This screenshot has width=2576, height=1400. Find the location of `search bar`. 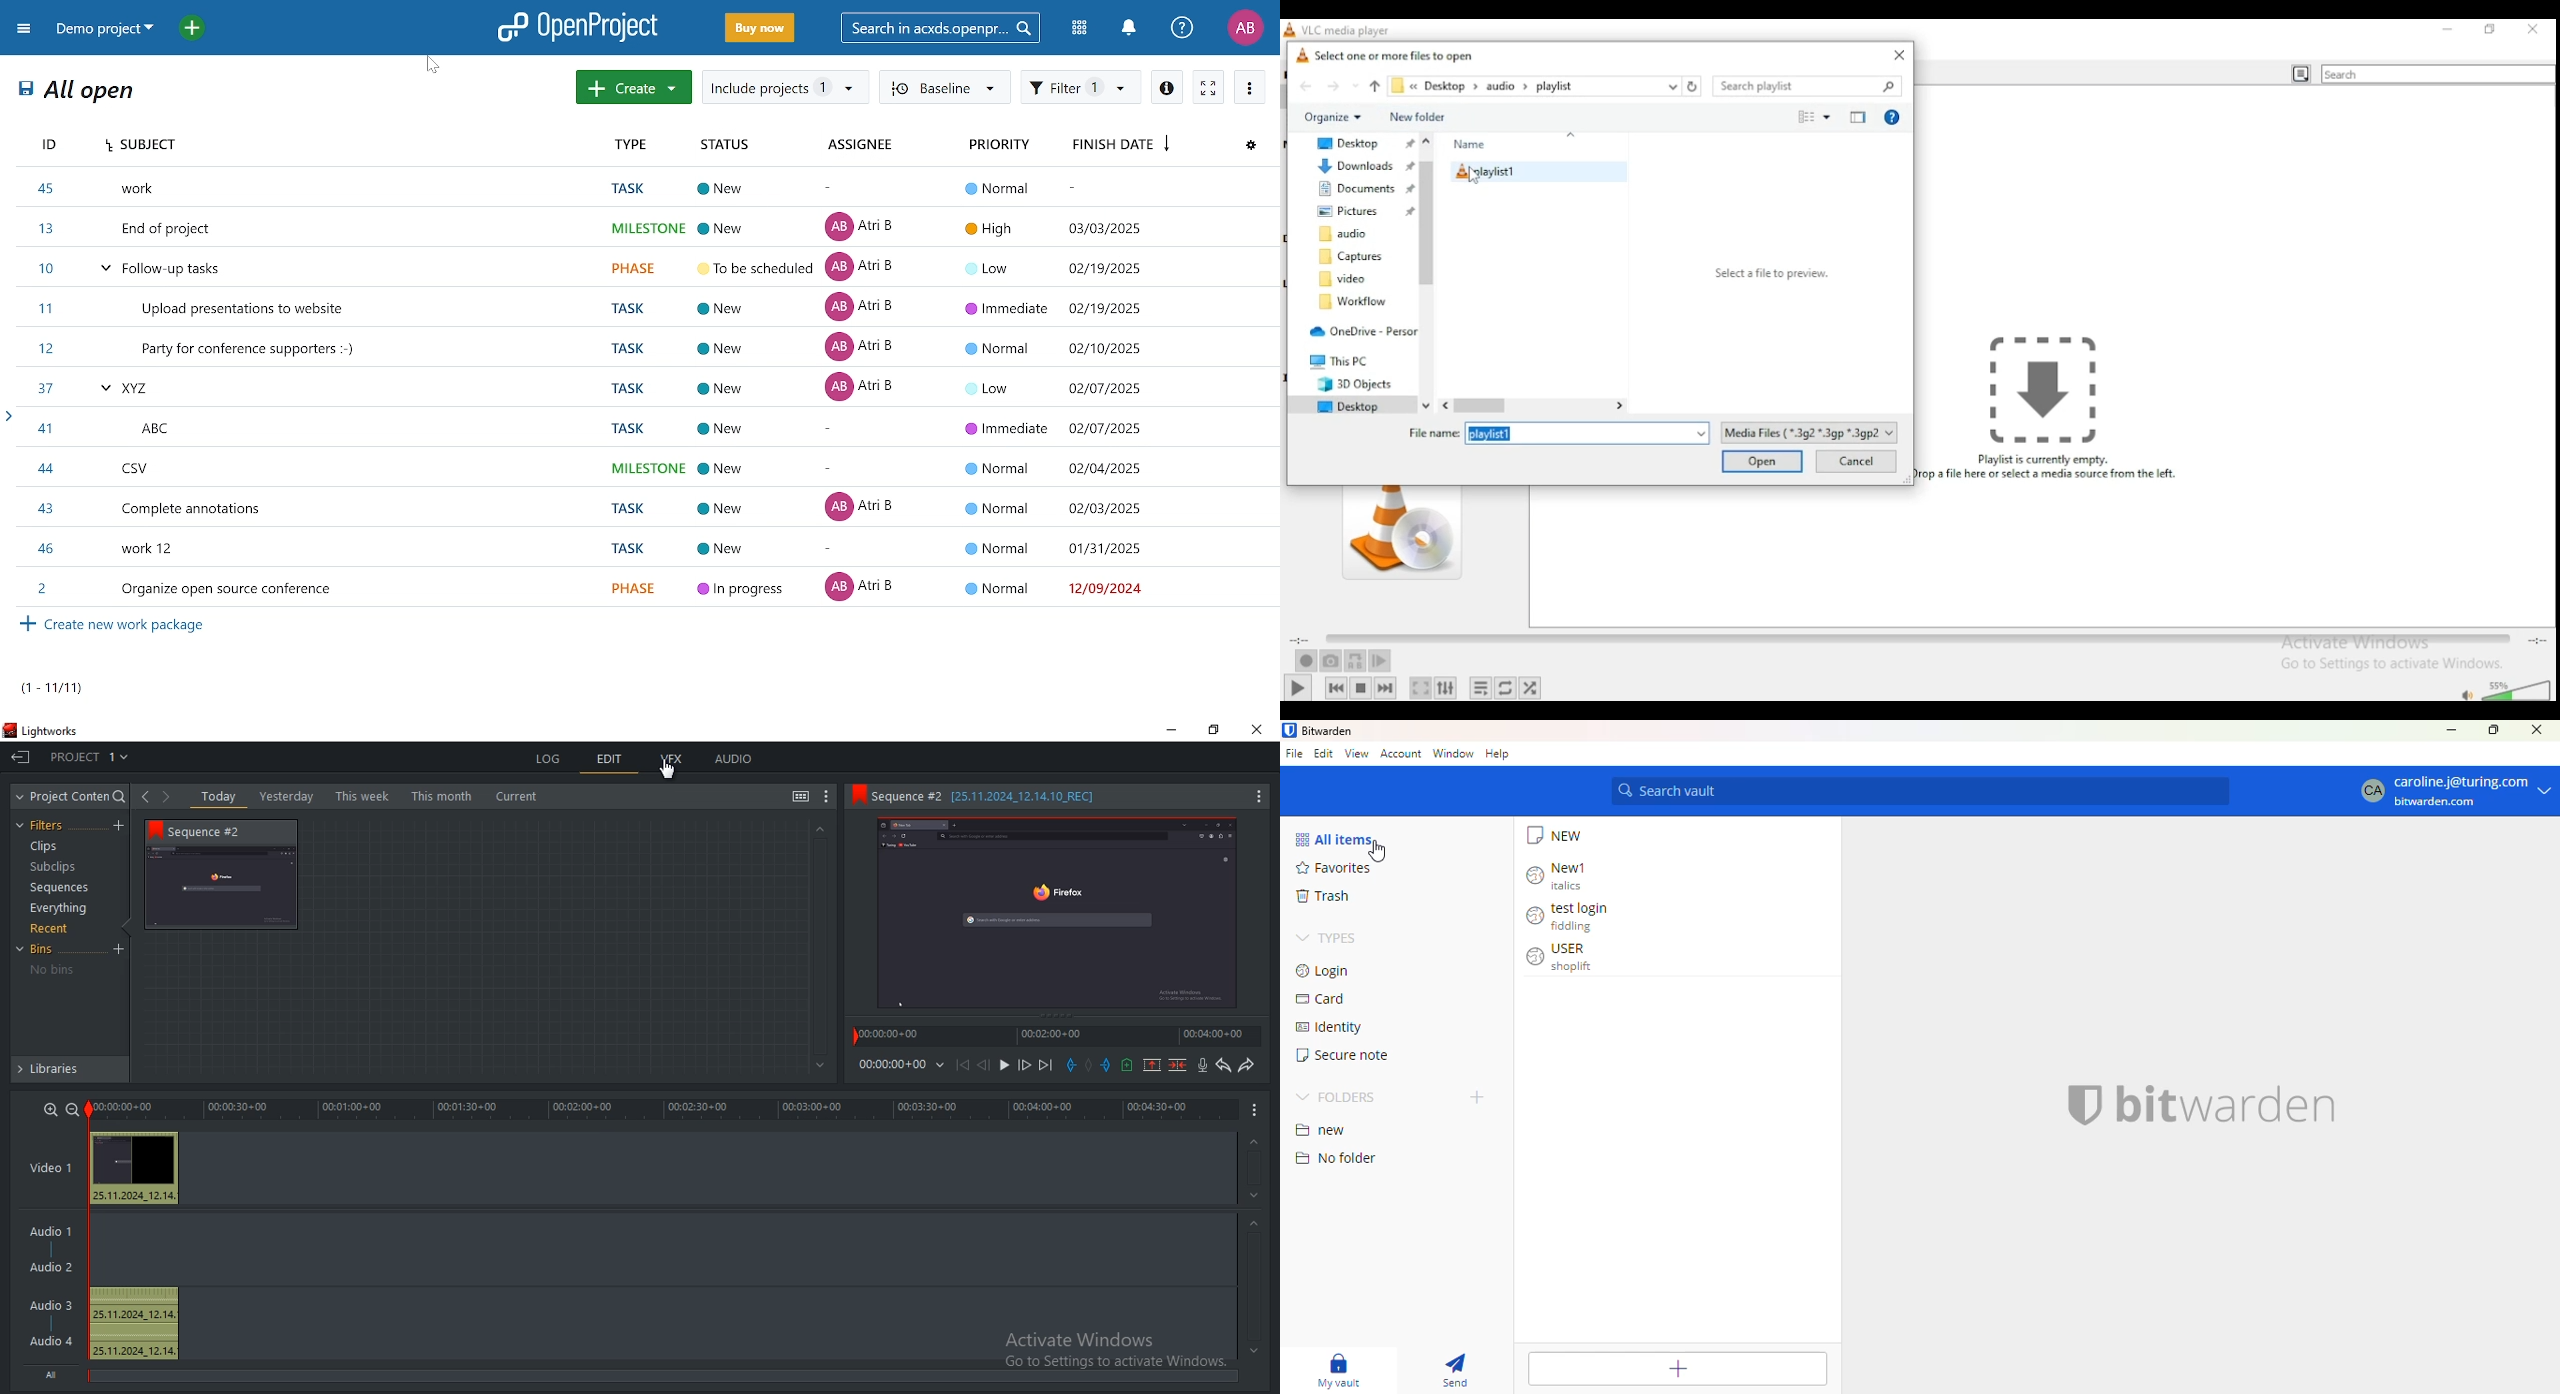

search bar is located at coordinates (2438, 74).